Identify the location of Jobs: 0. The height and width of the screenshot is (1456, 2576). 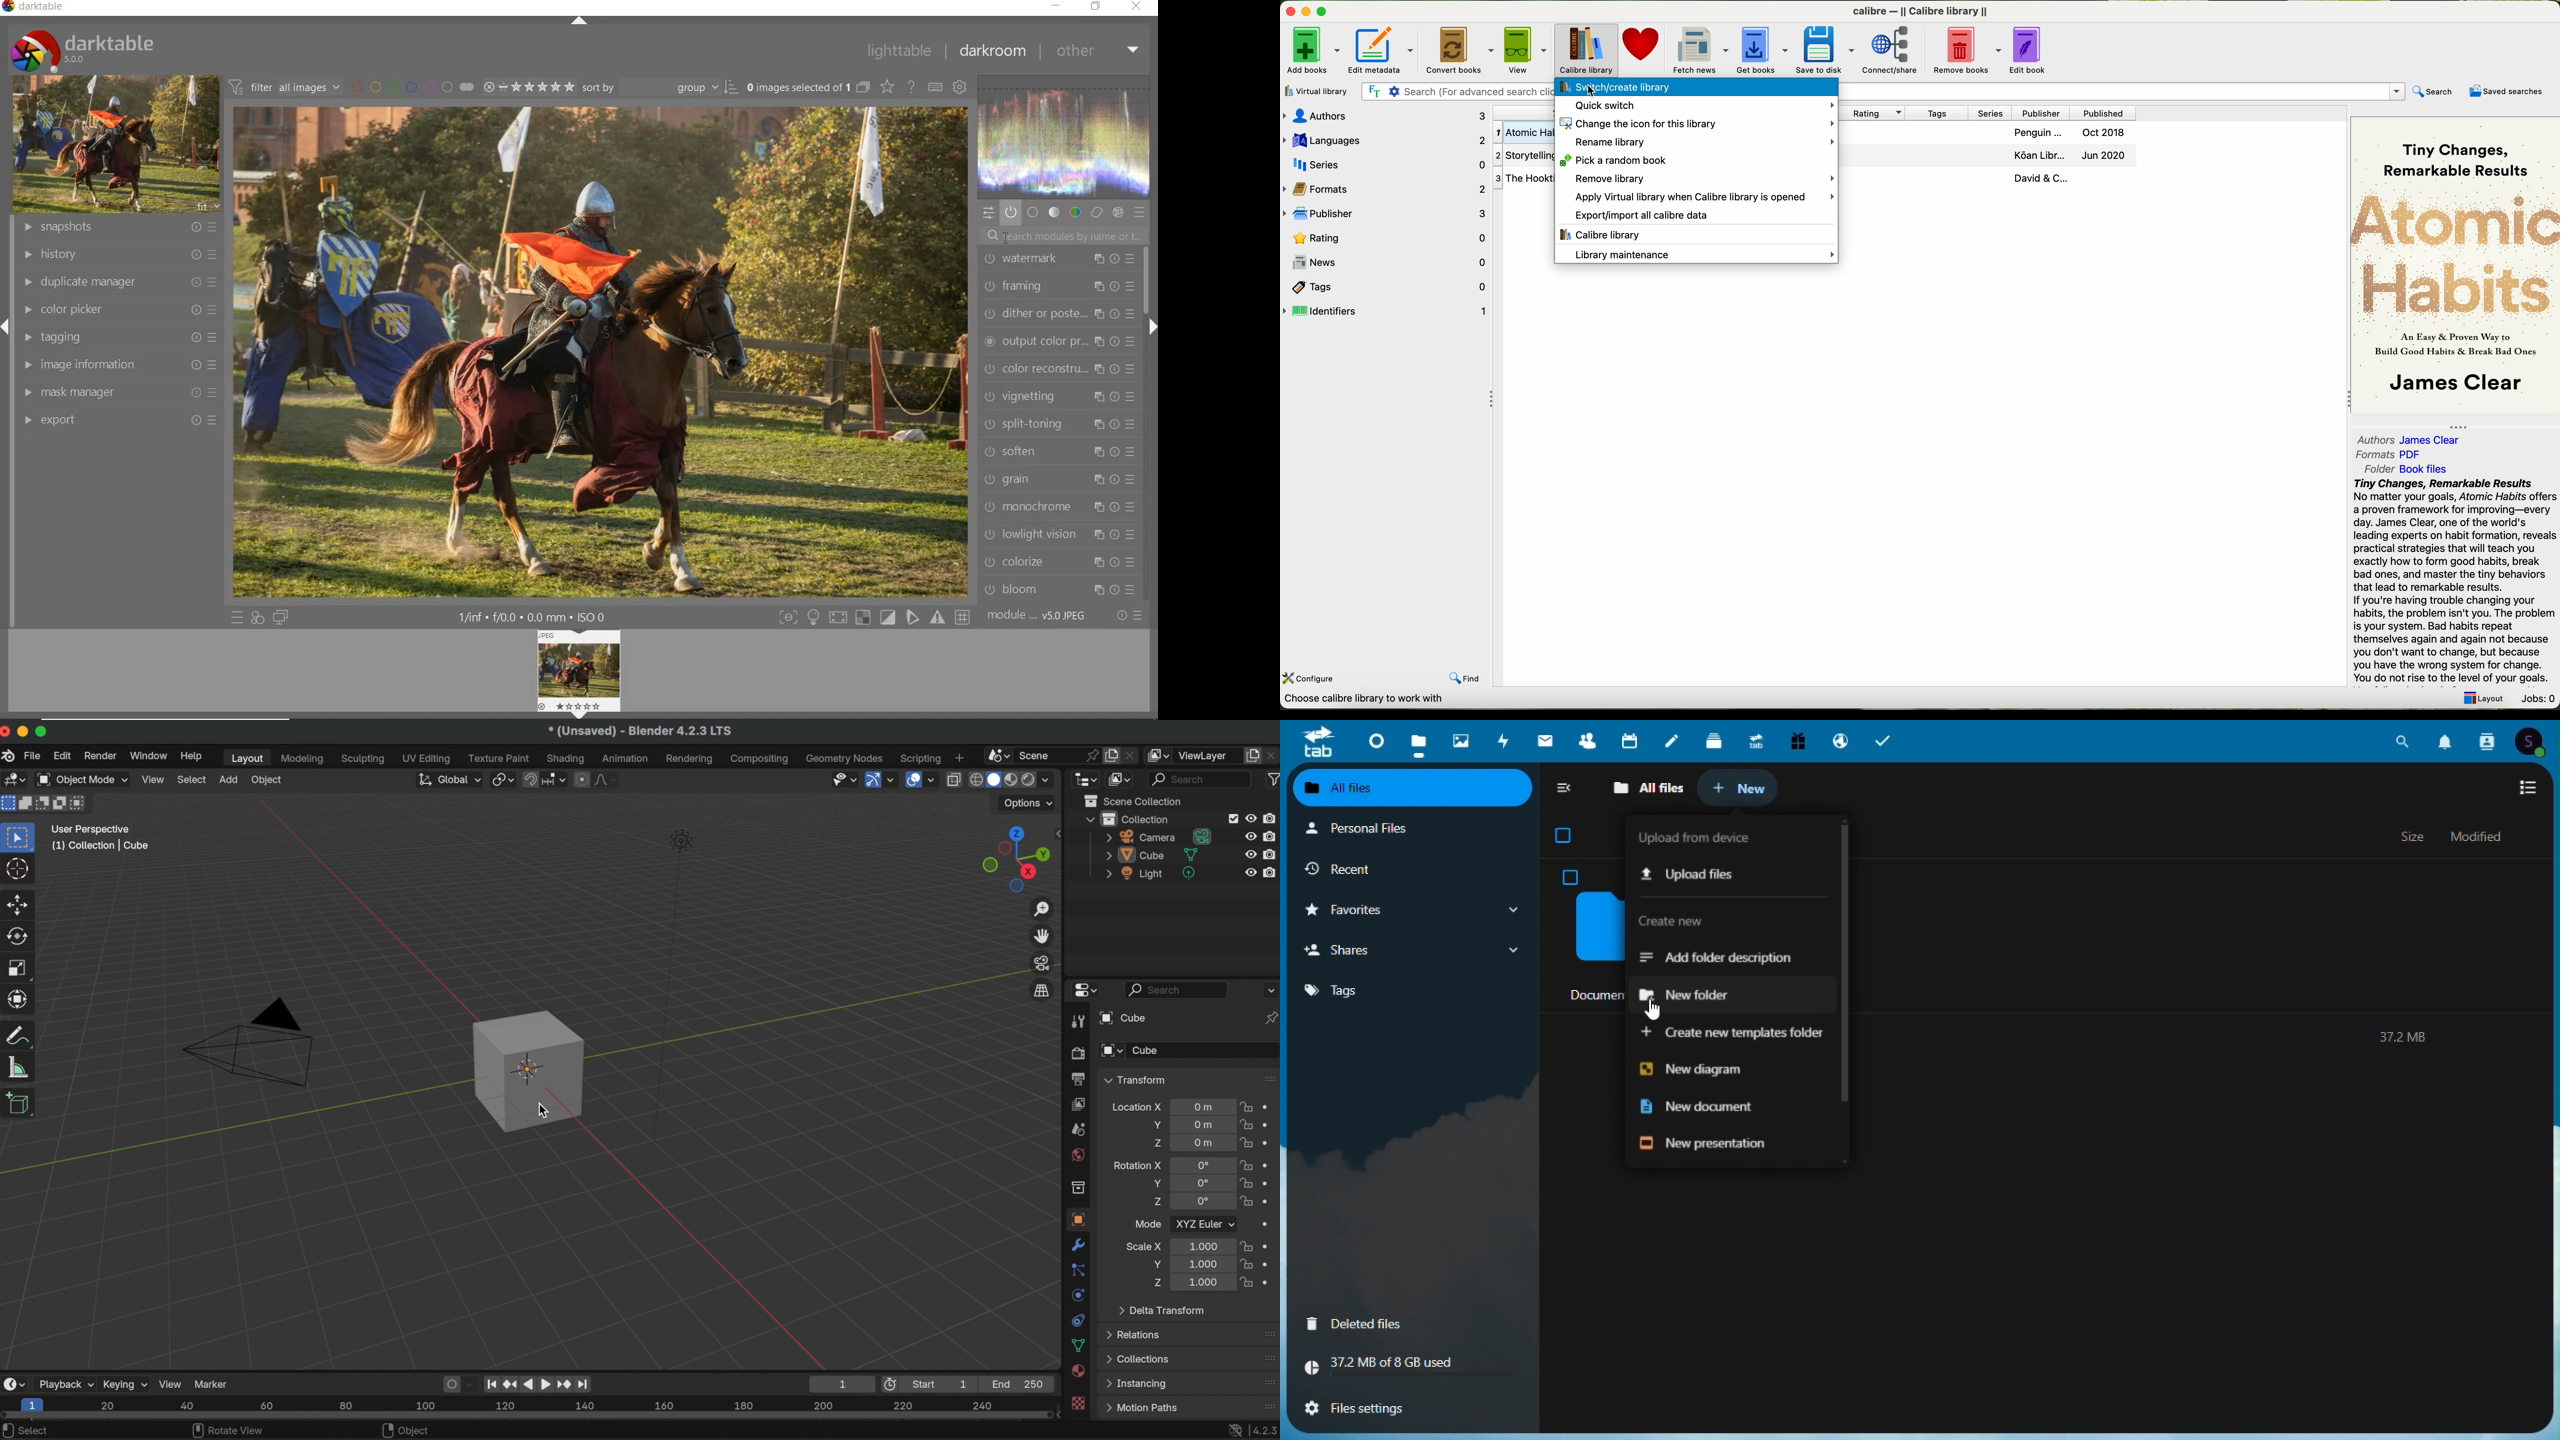
(2537, 696).